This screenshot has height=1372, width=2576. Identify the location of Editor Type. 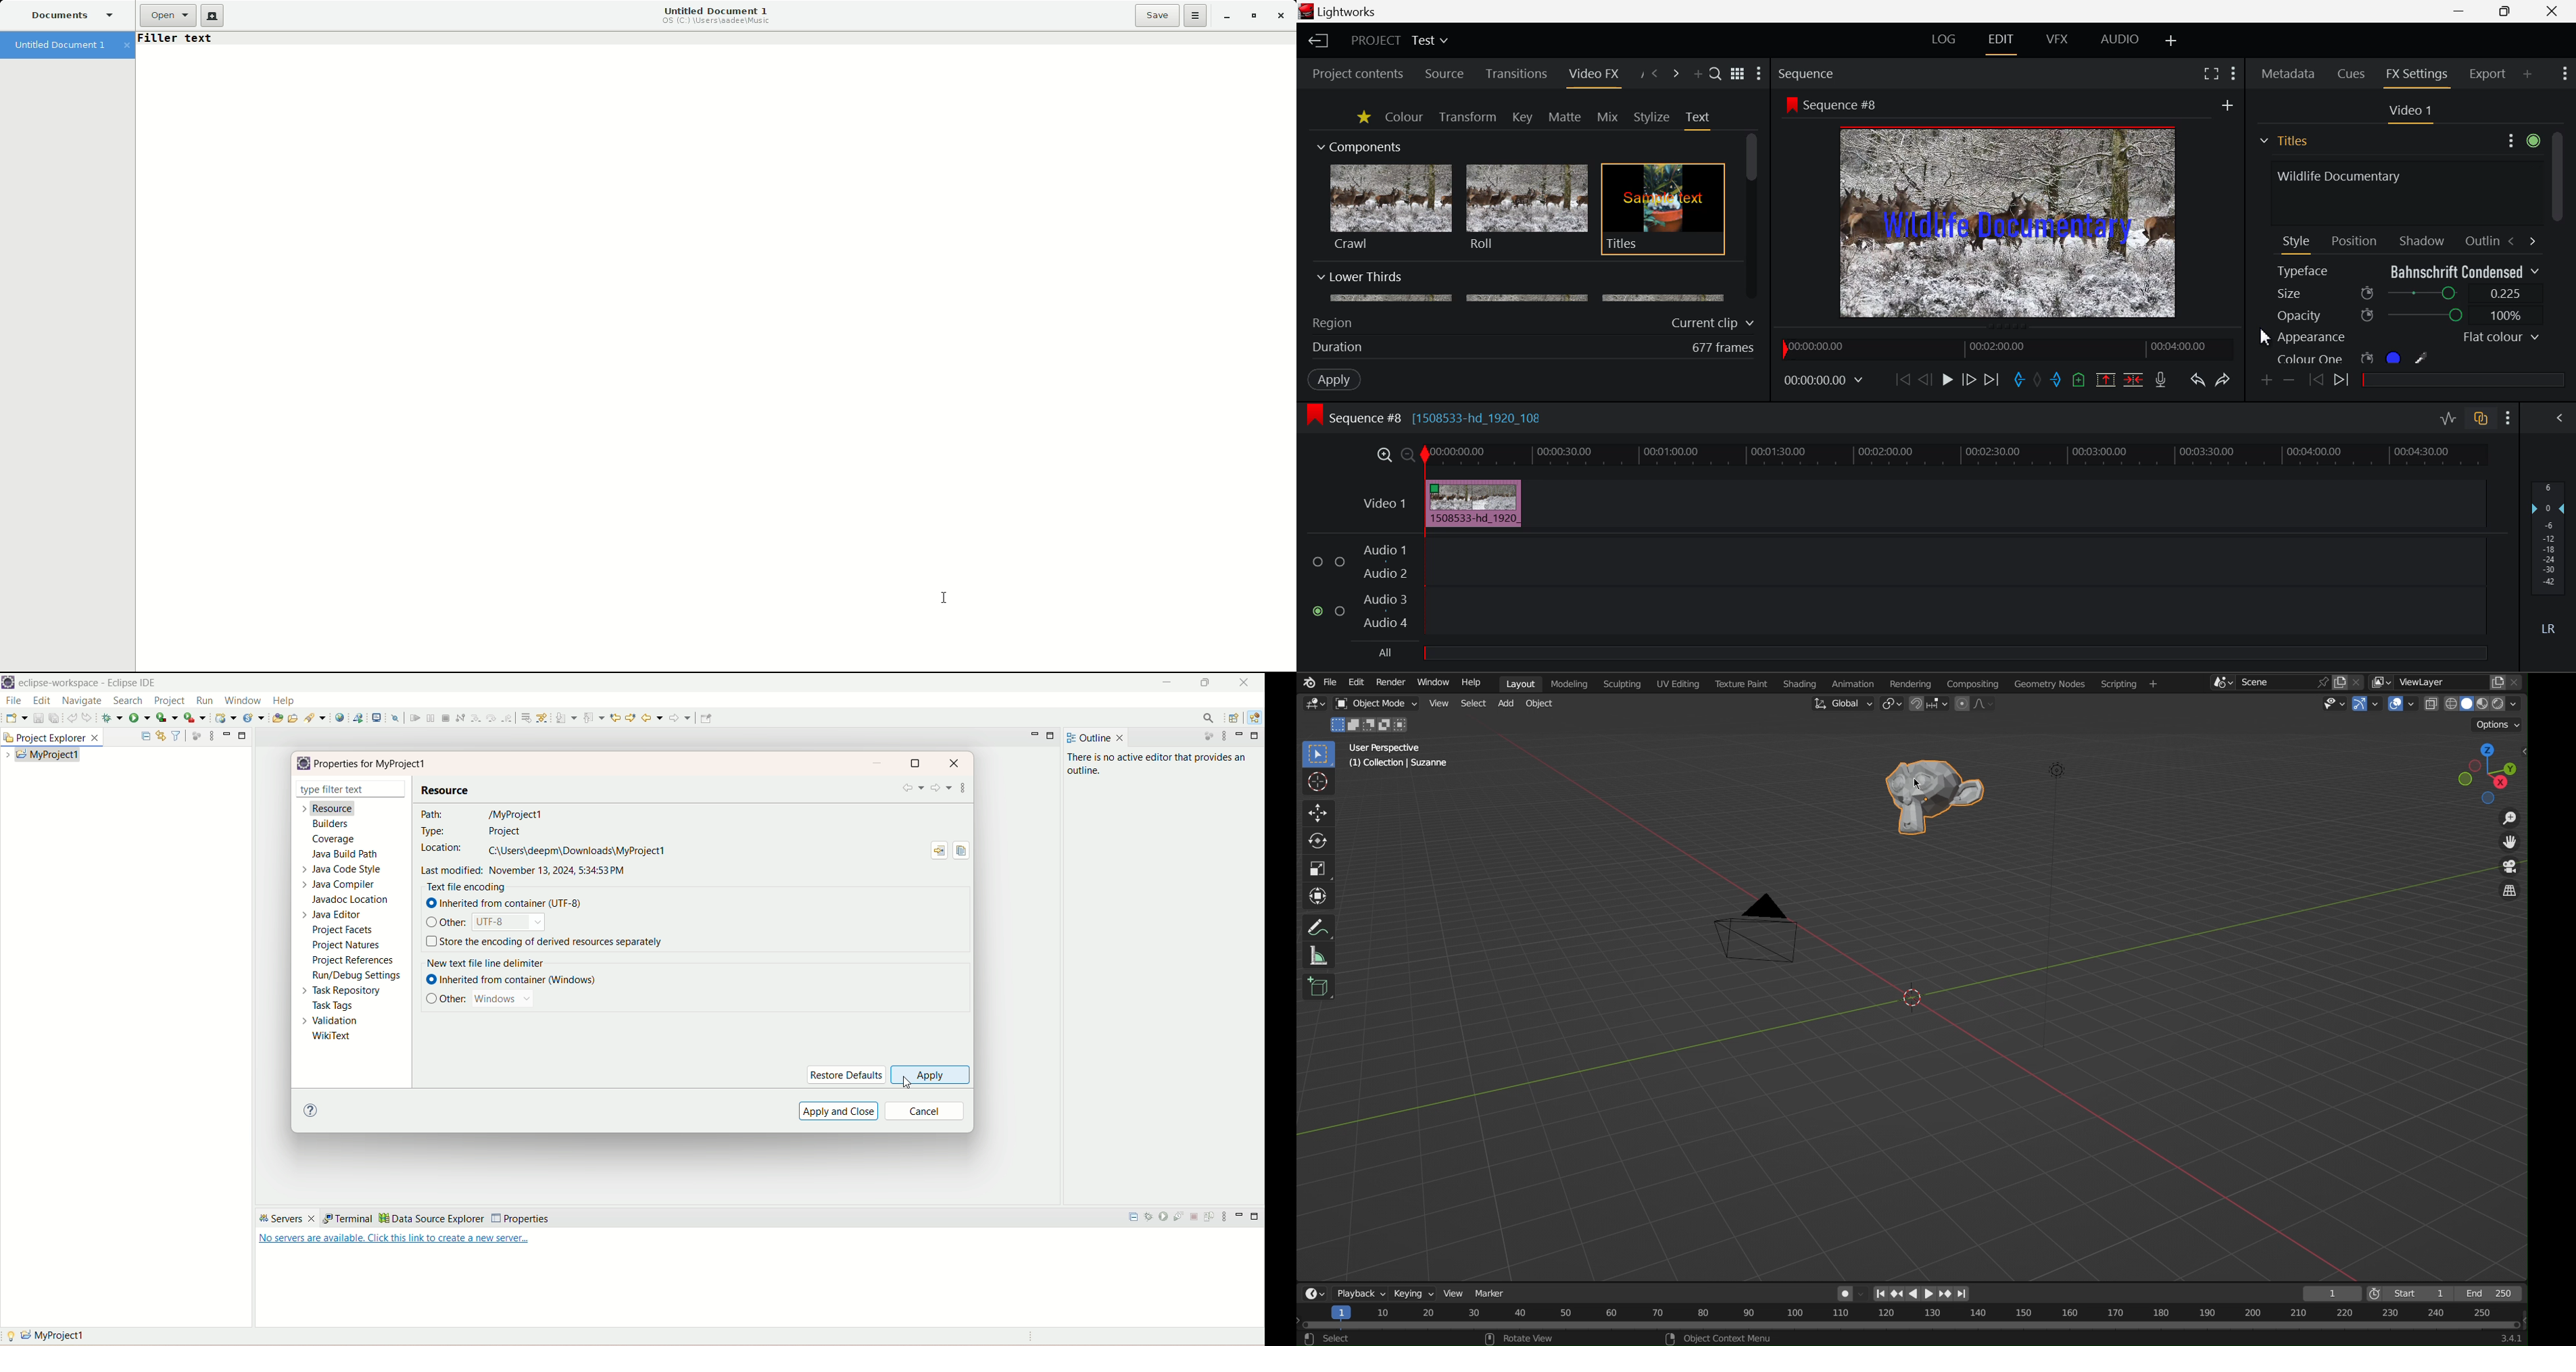
(1314, 1295).